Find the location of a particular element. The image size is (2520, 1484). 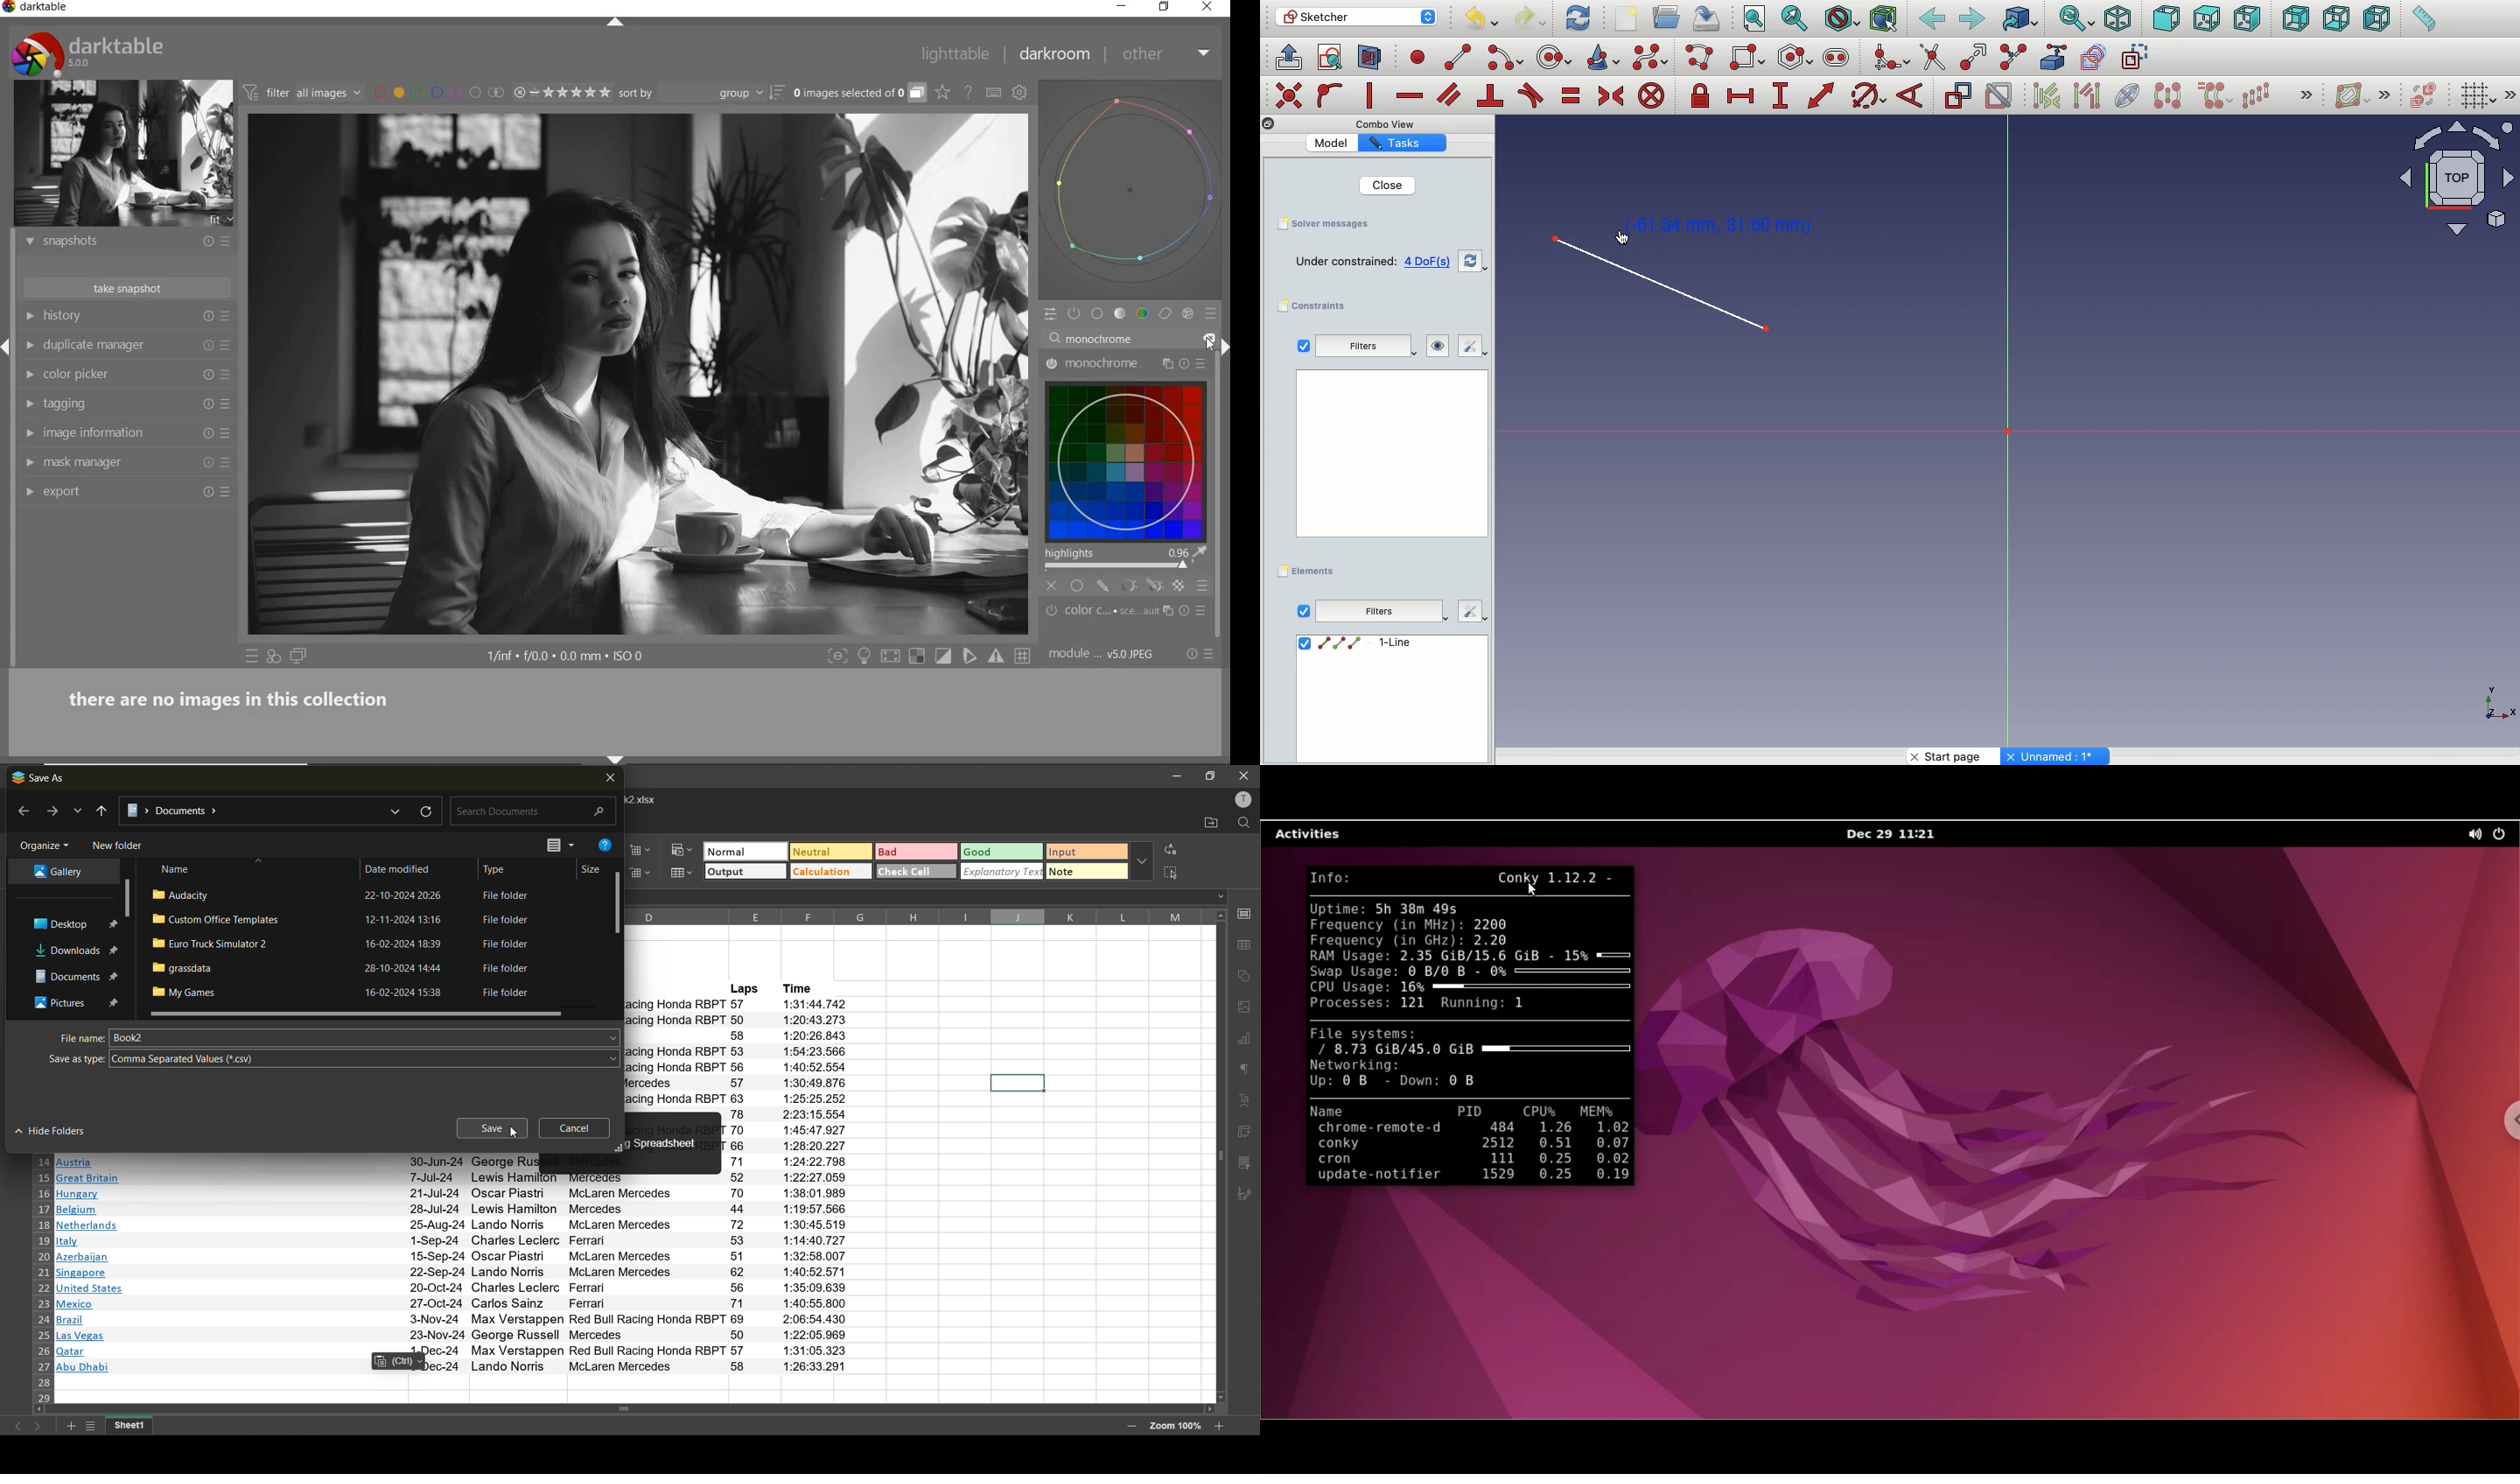

system logo is located at coordinates (89, 53).